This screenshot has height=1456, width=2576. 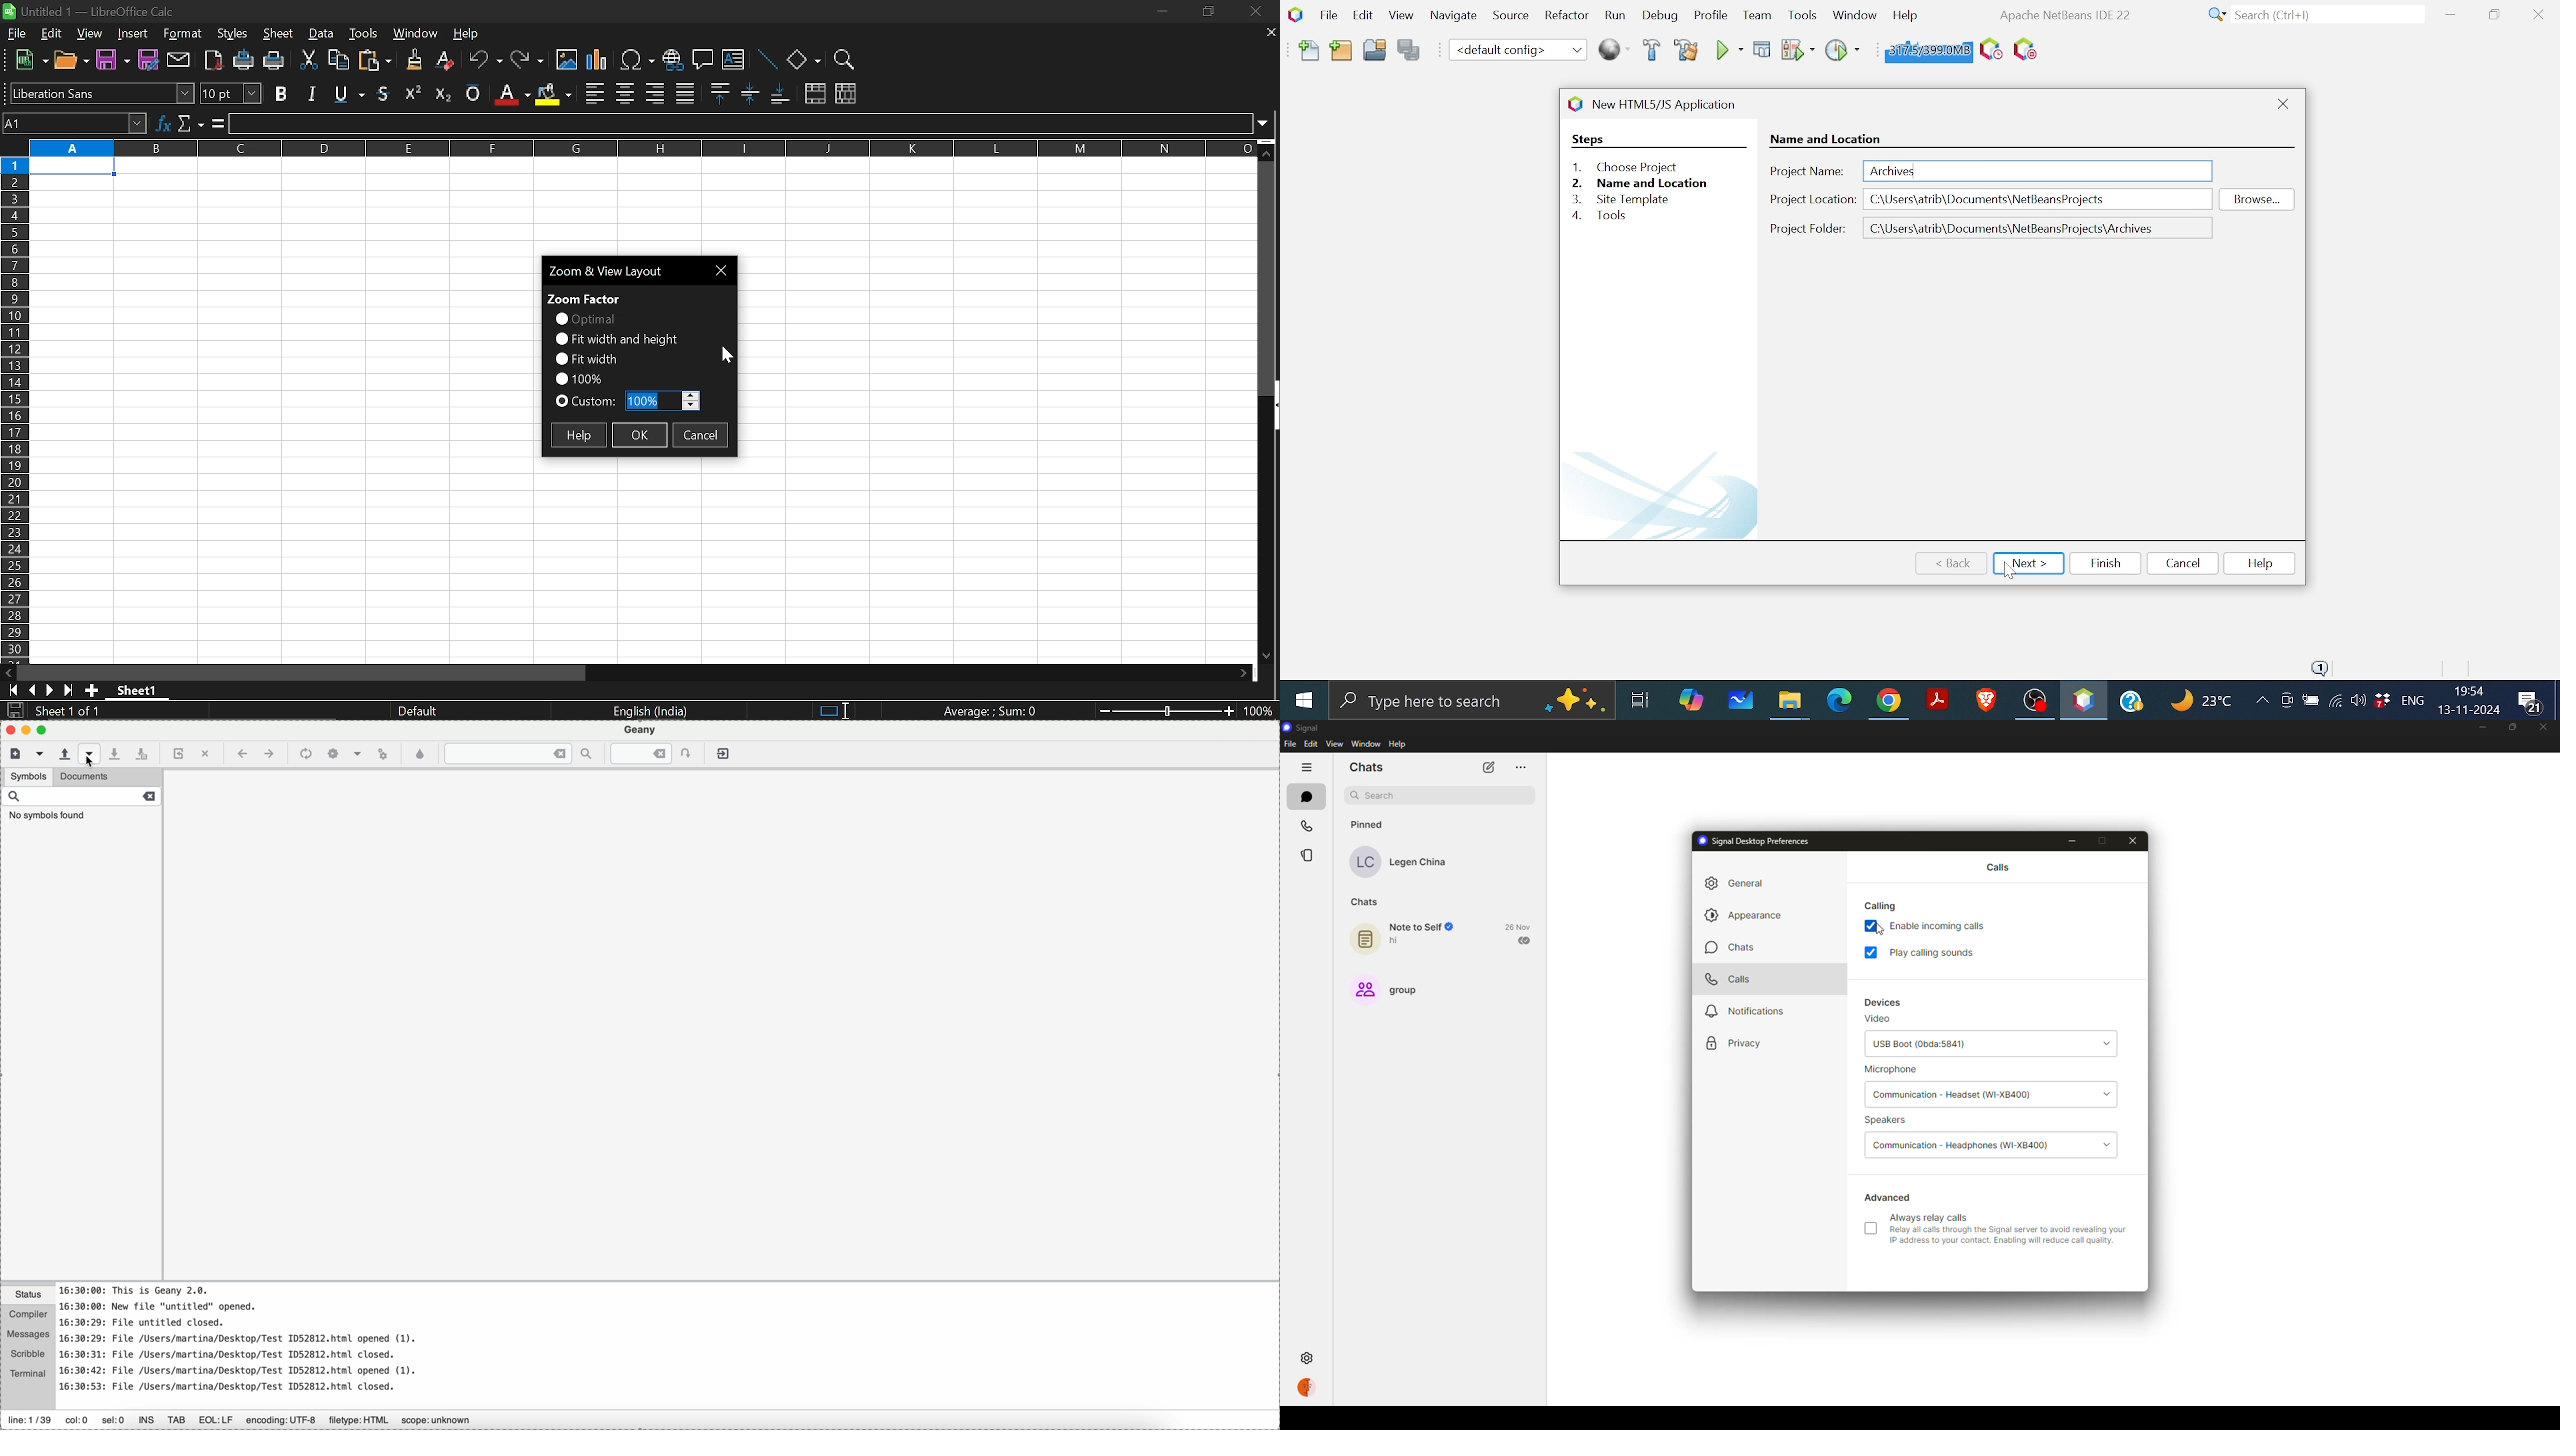 What do you see at coordinates (750, 93) in the screenshot?
I see `center vertically` at bounding box center [750, 93].